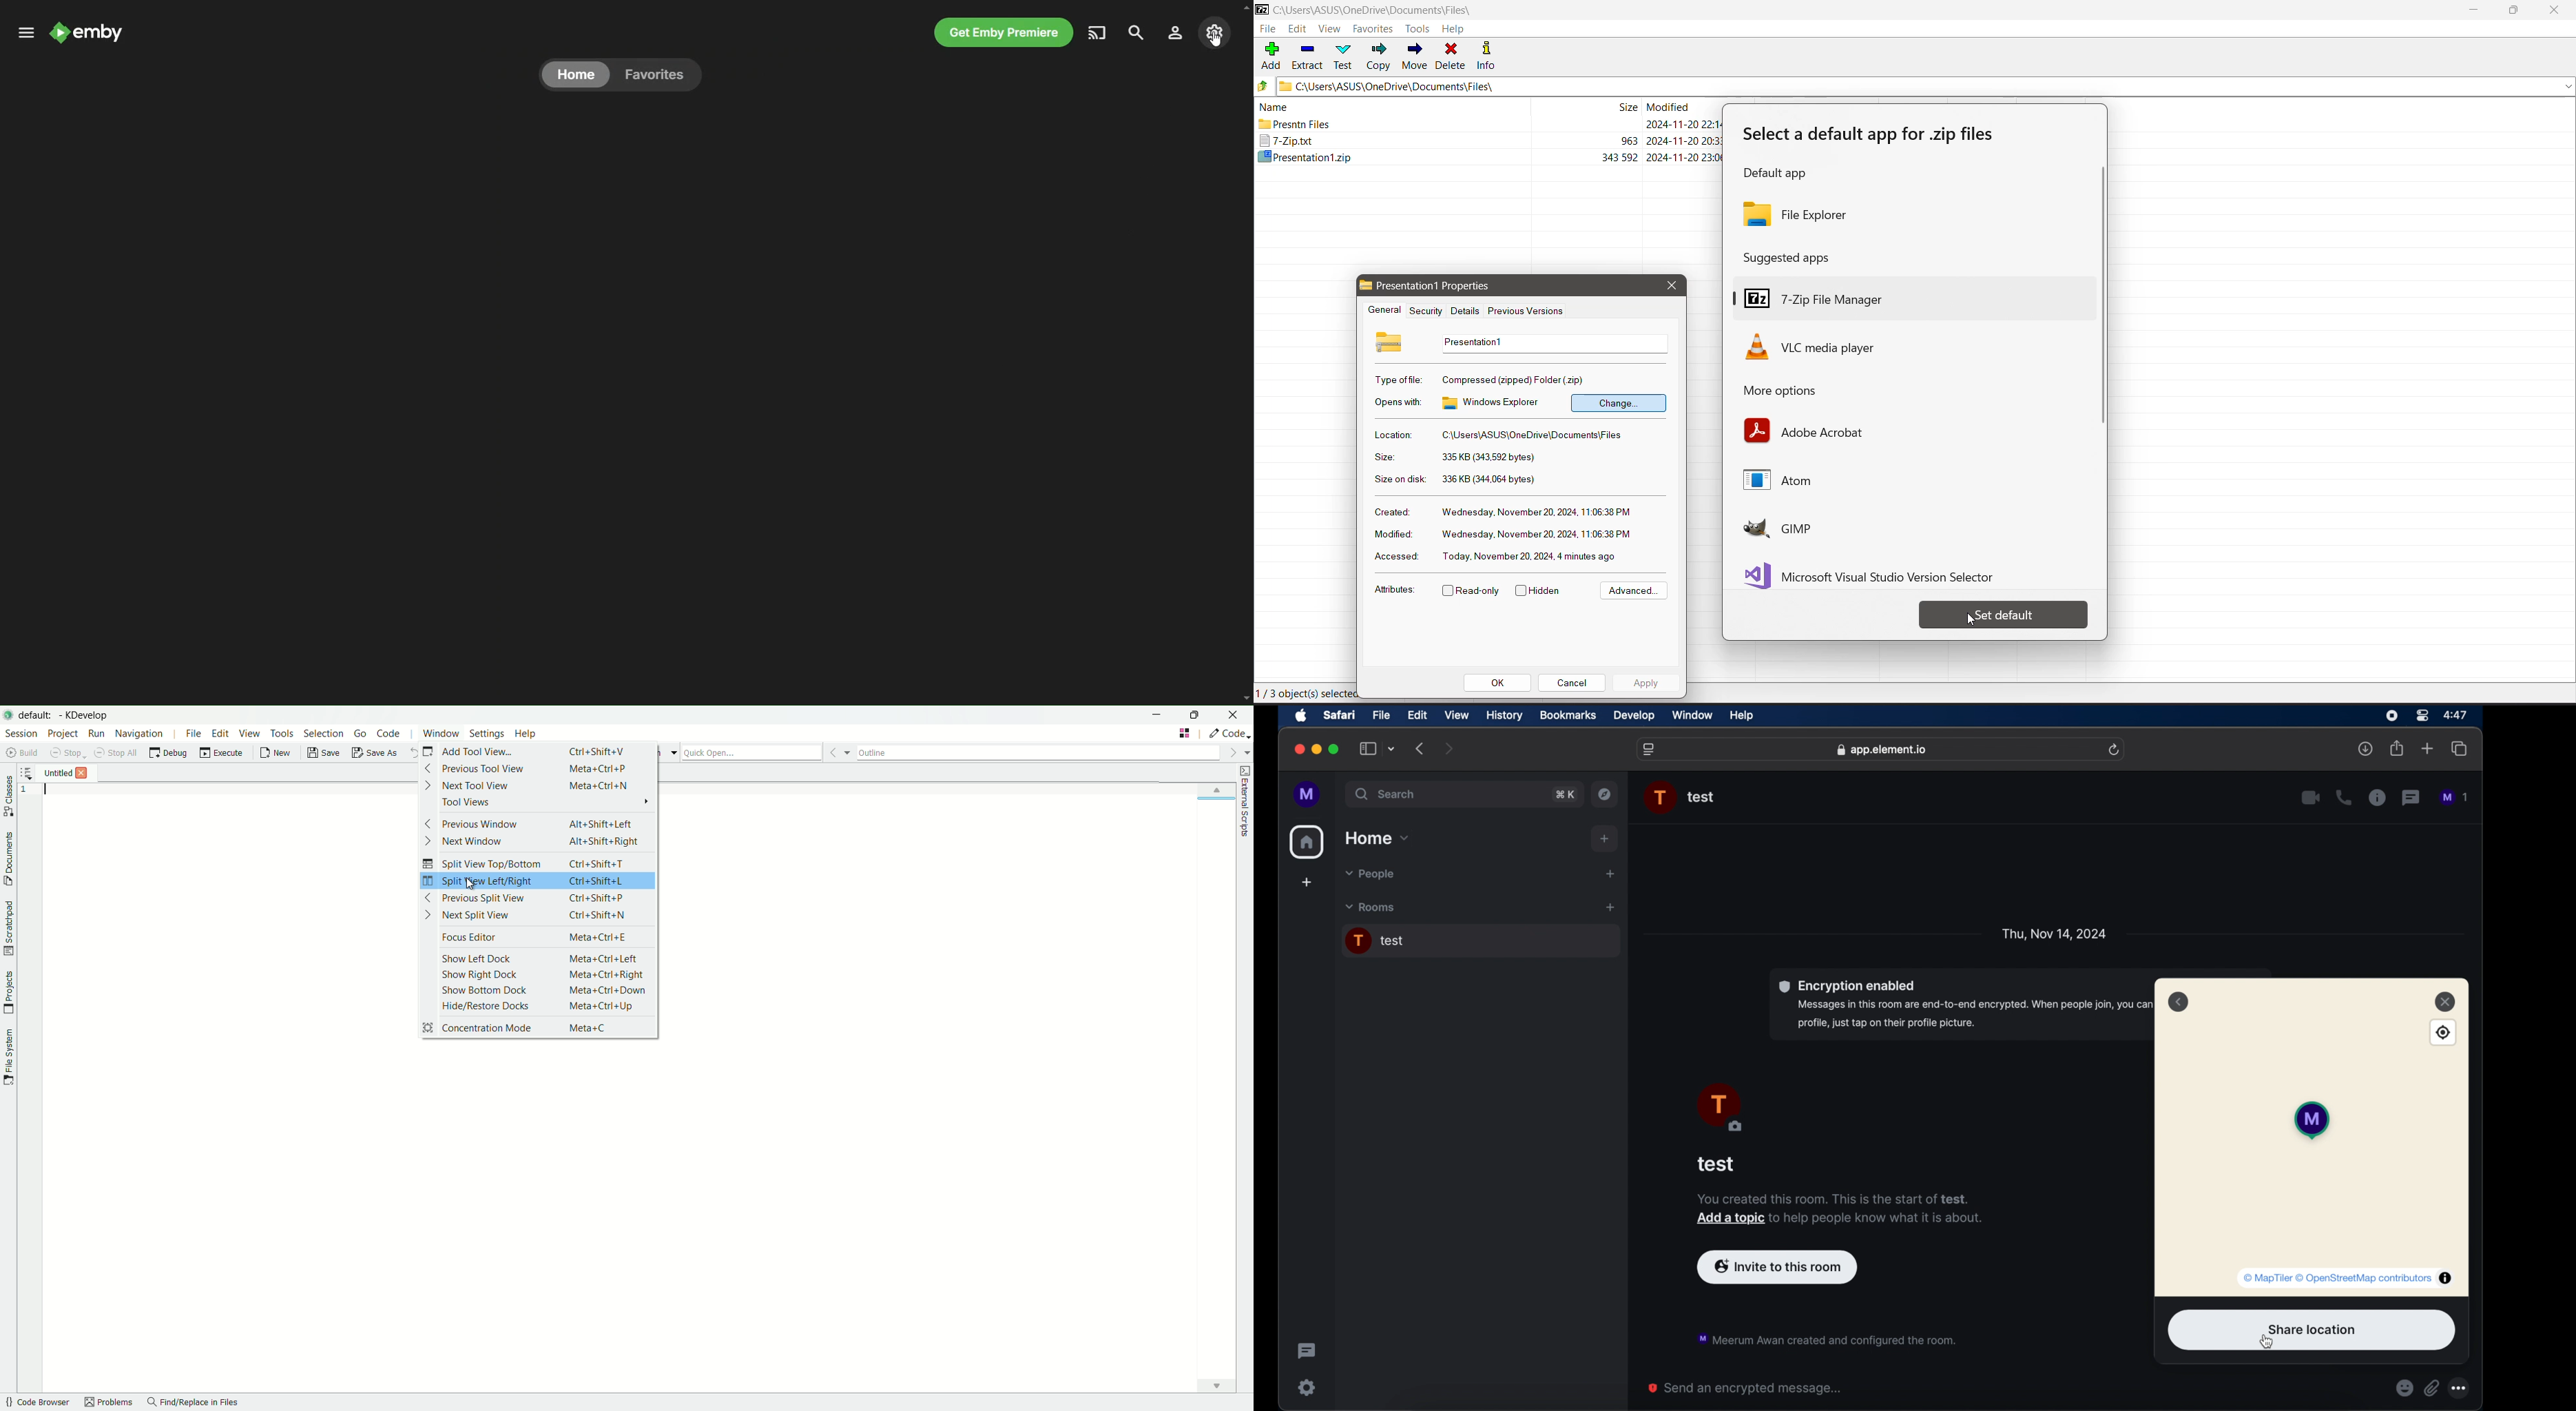  What do you see at coordinates (1452, 55) in the screenshot?
I see `Delete` at bounding box center [1452, 55].